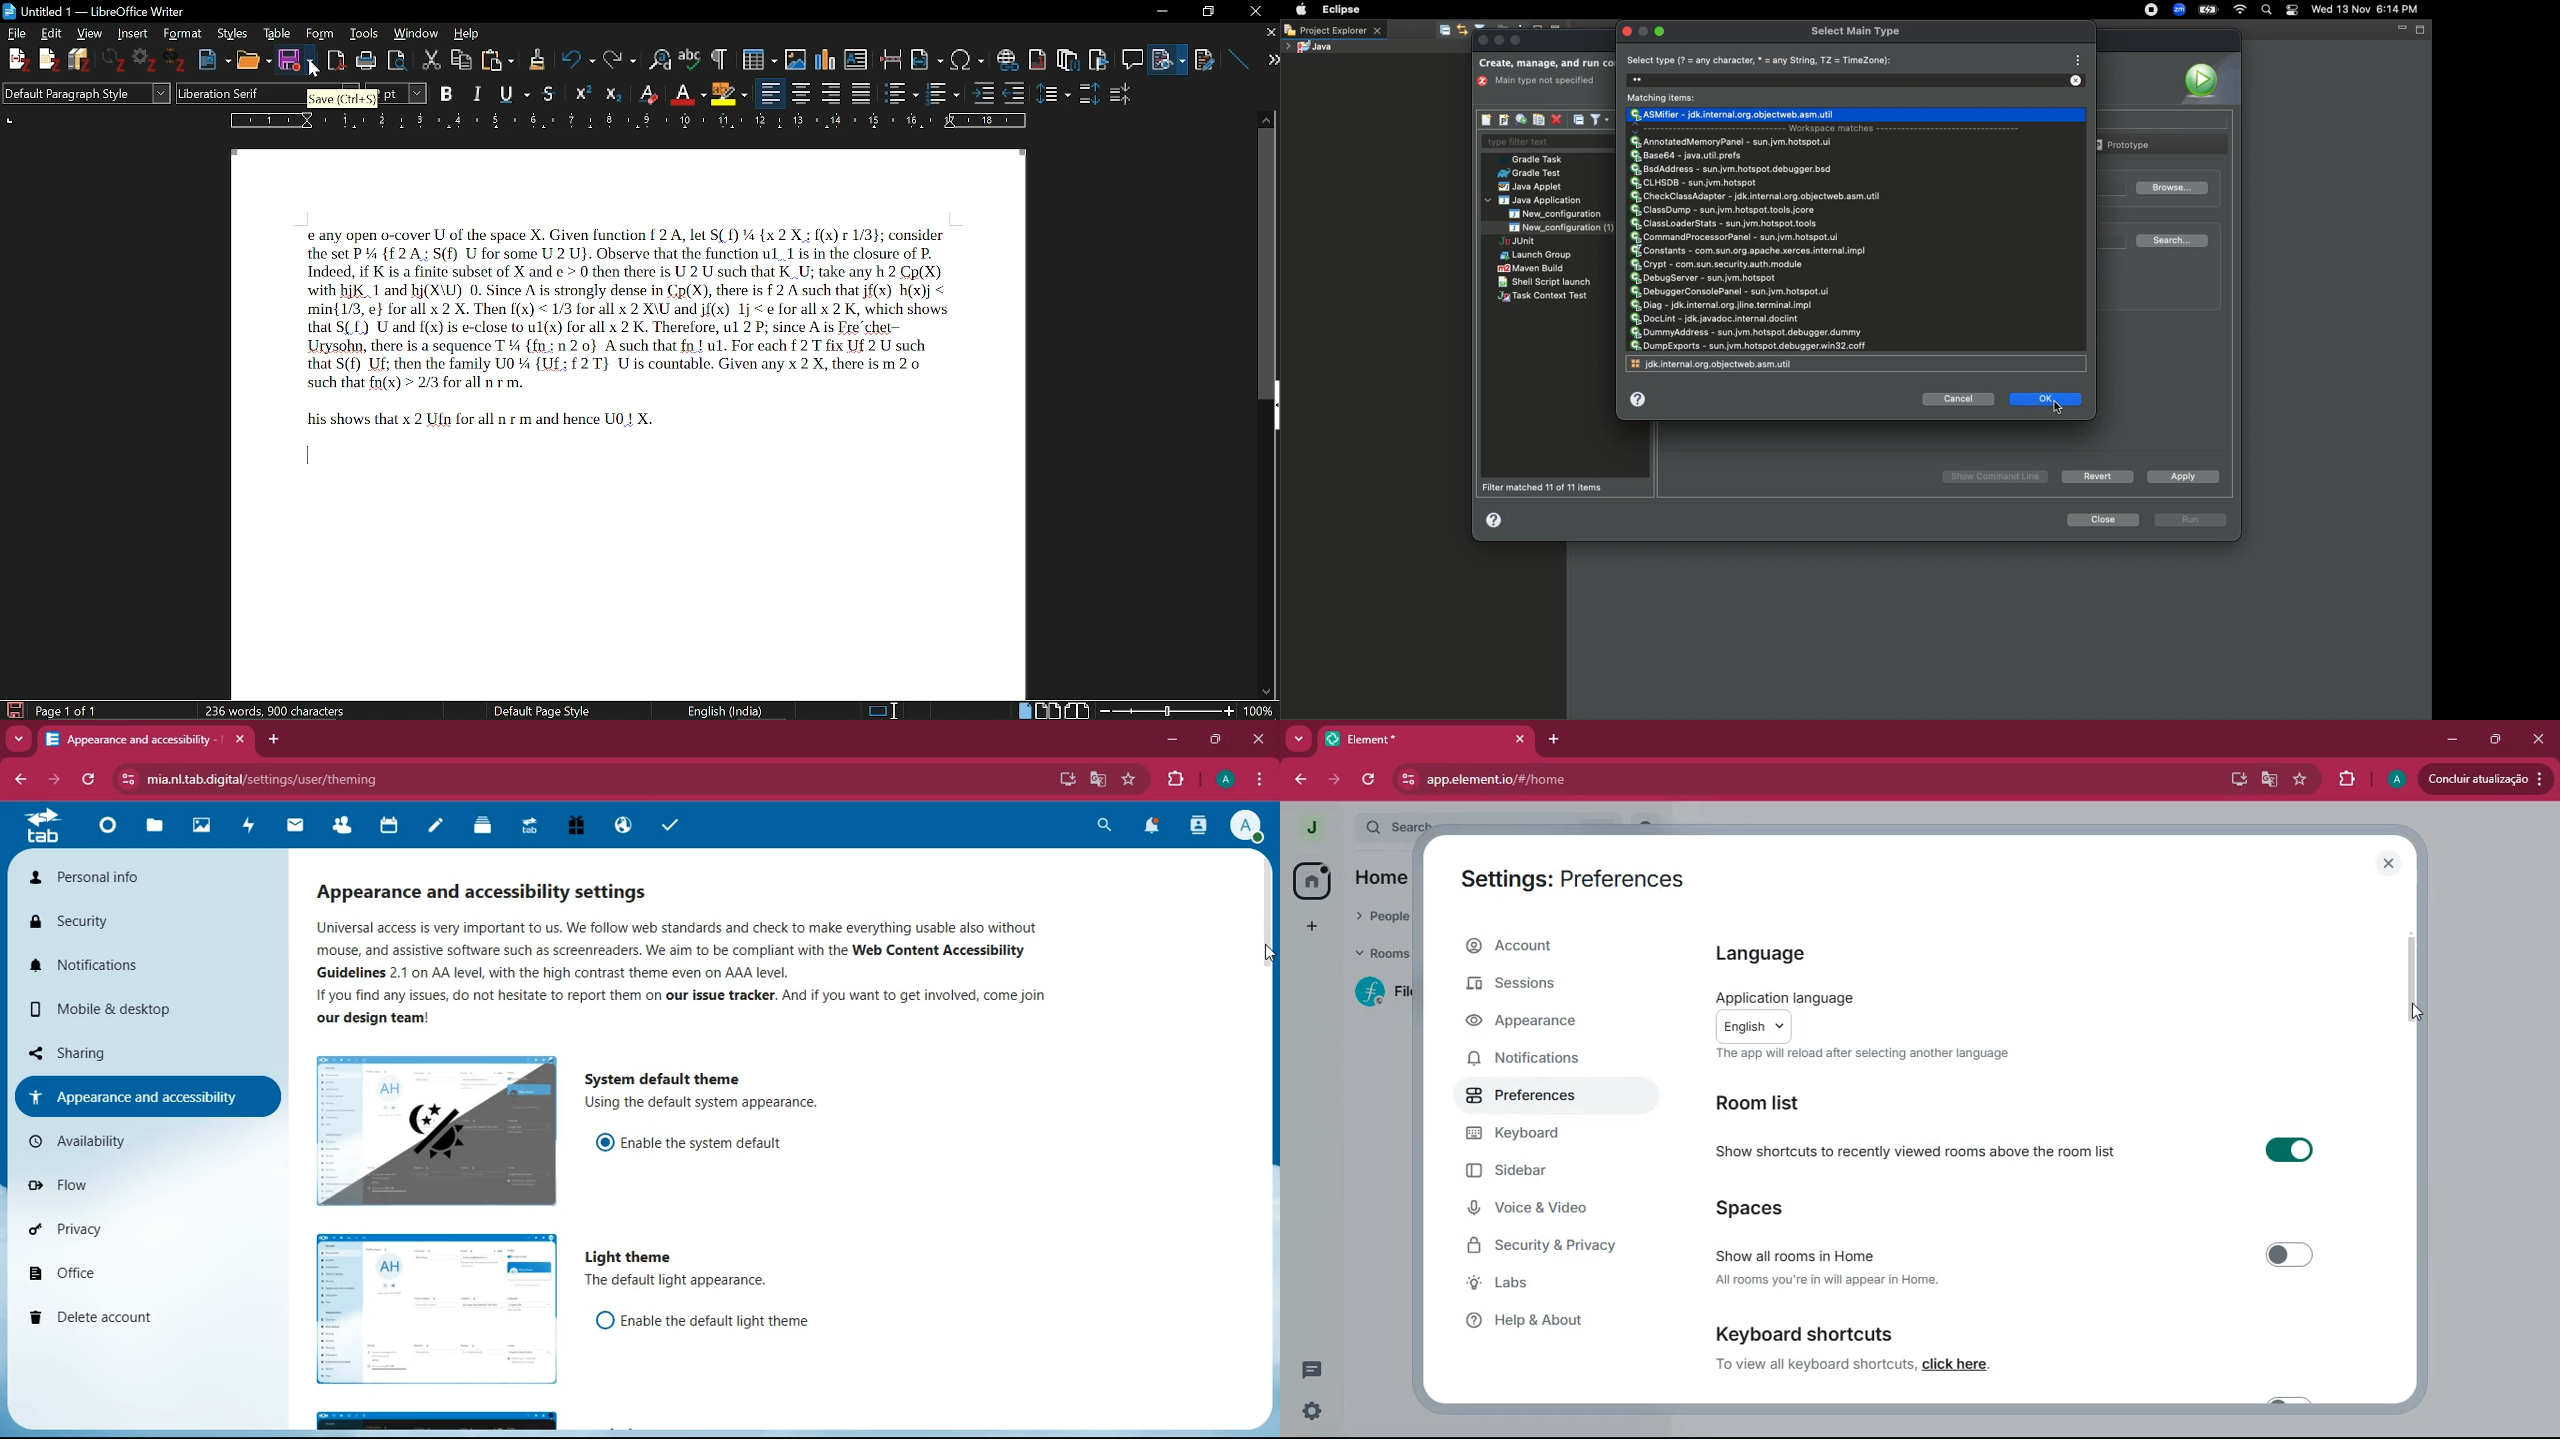 This screenshot has width=2576, height=1456. What do you see at coordinates (390, 828) in the screenshot?
I see `calendar` at bounding box center [390, 828].